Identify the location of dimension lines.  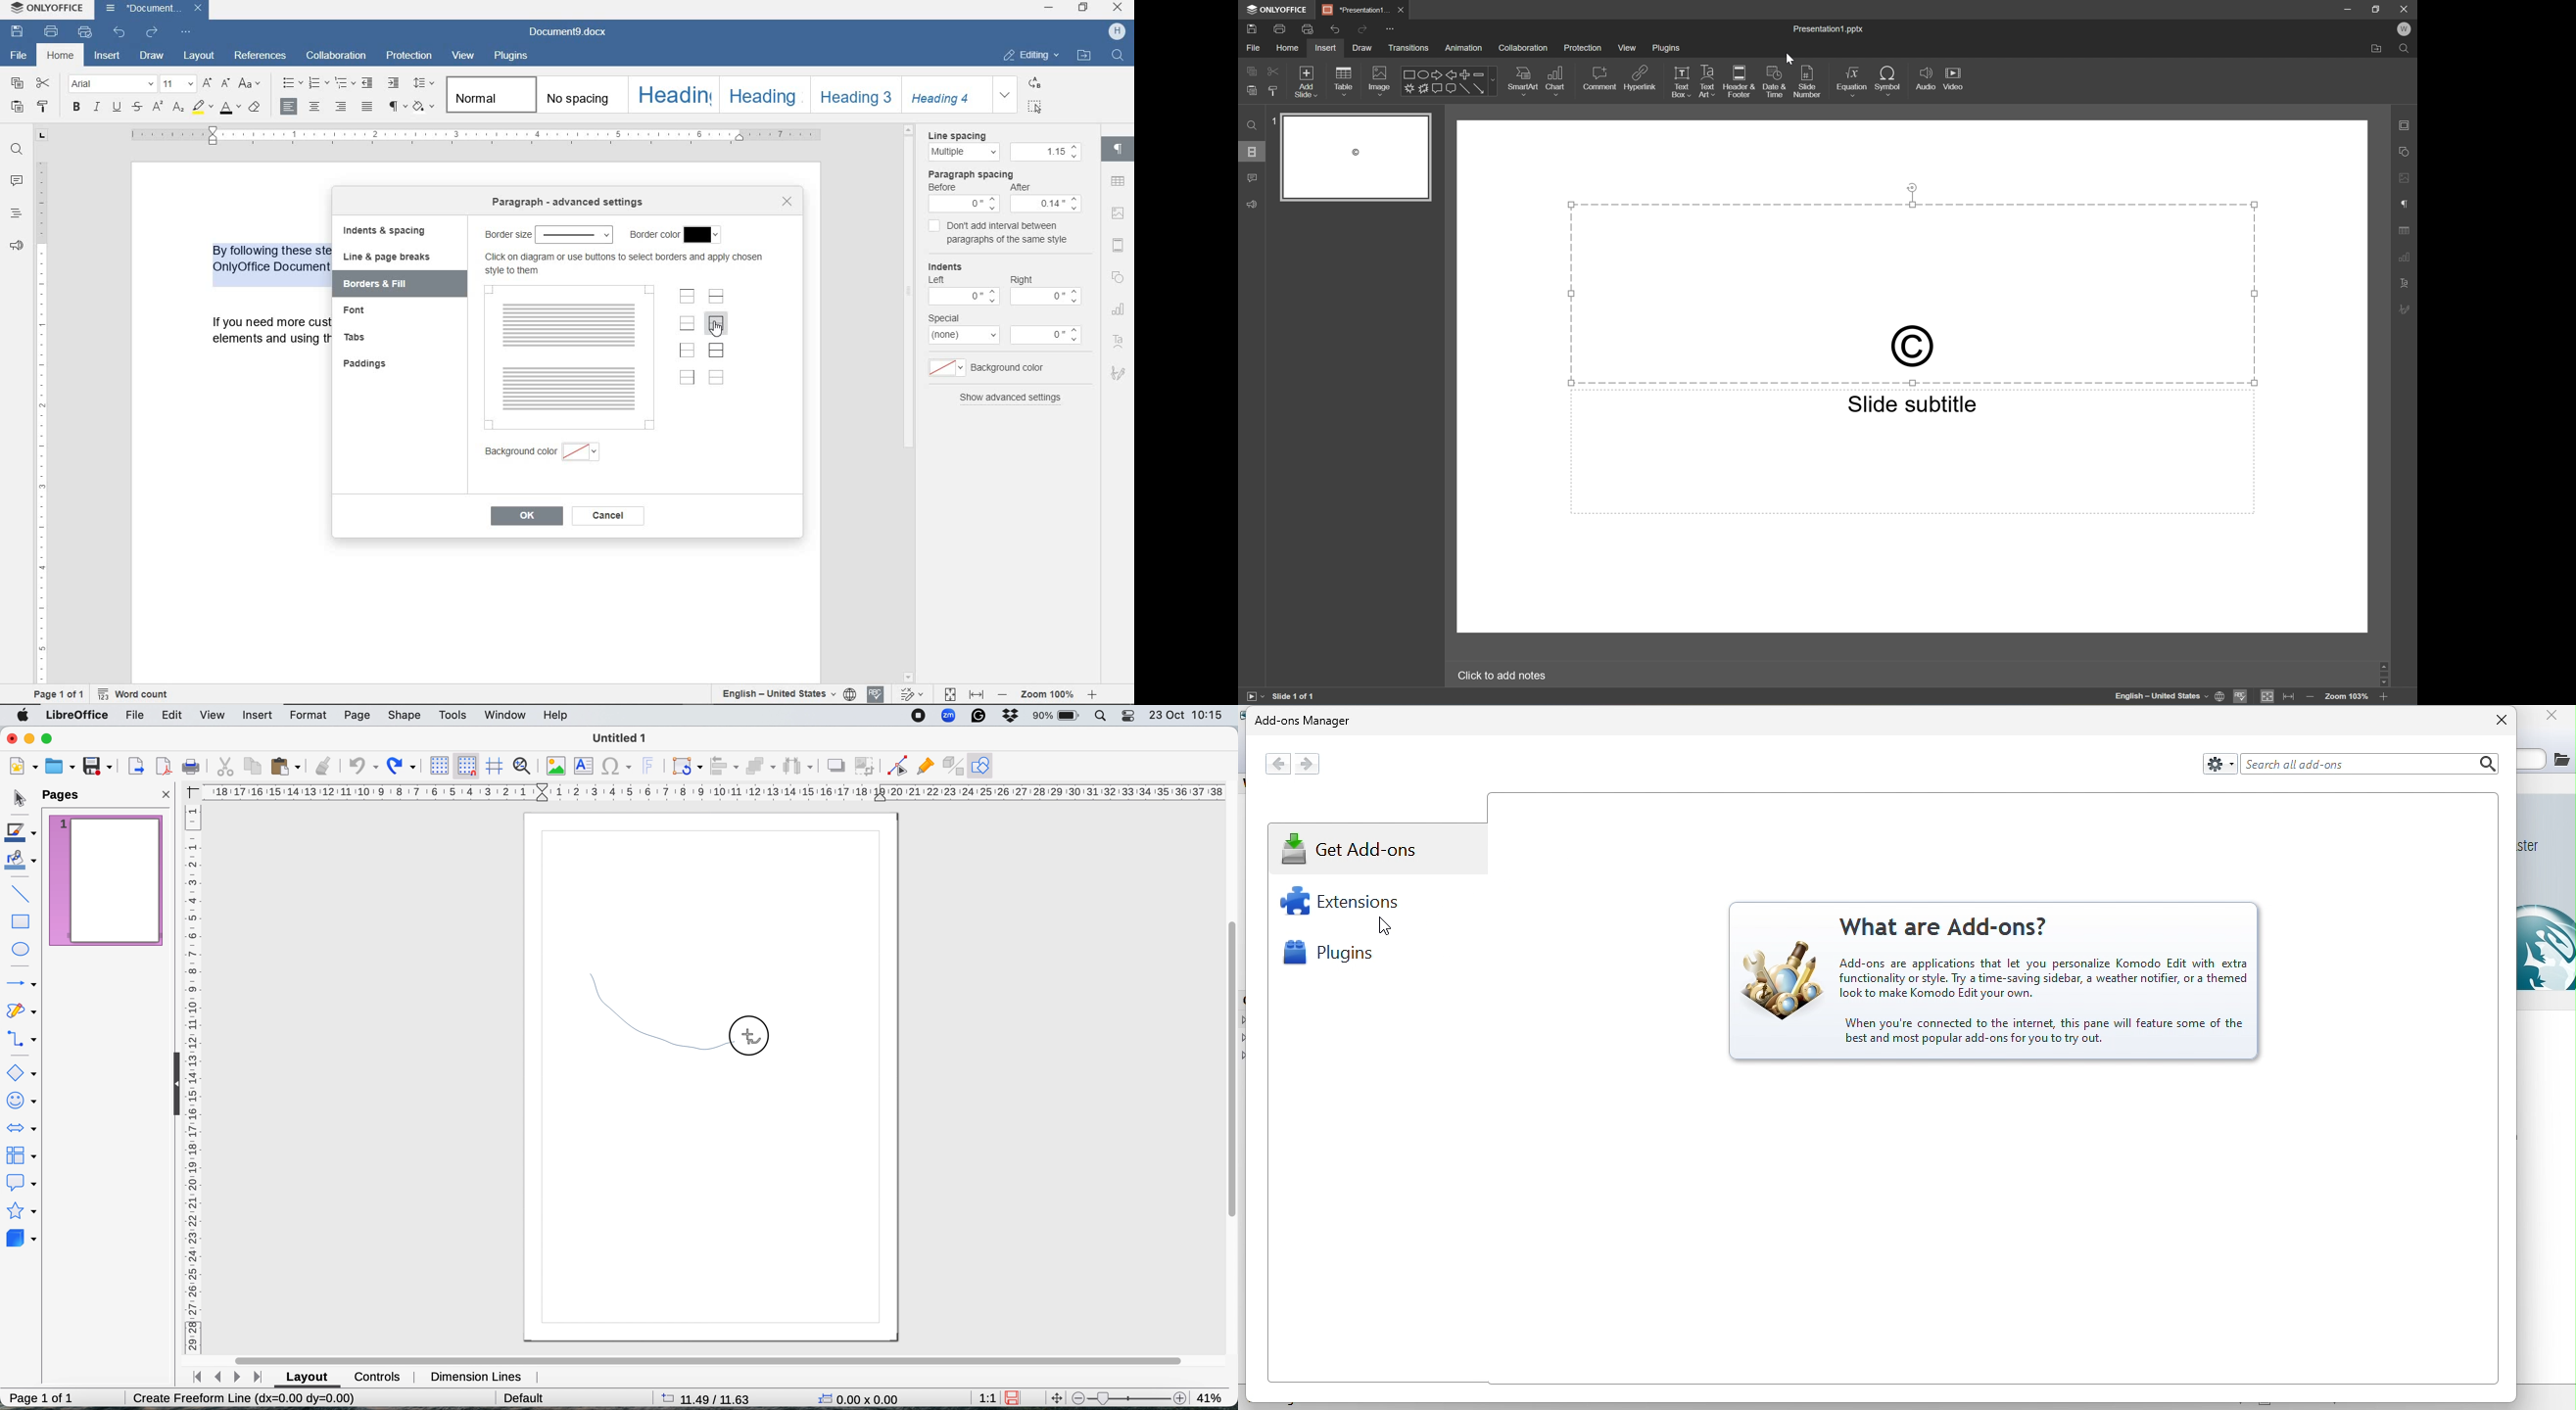
(480, 1375).